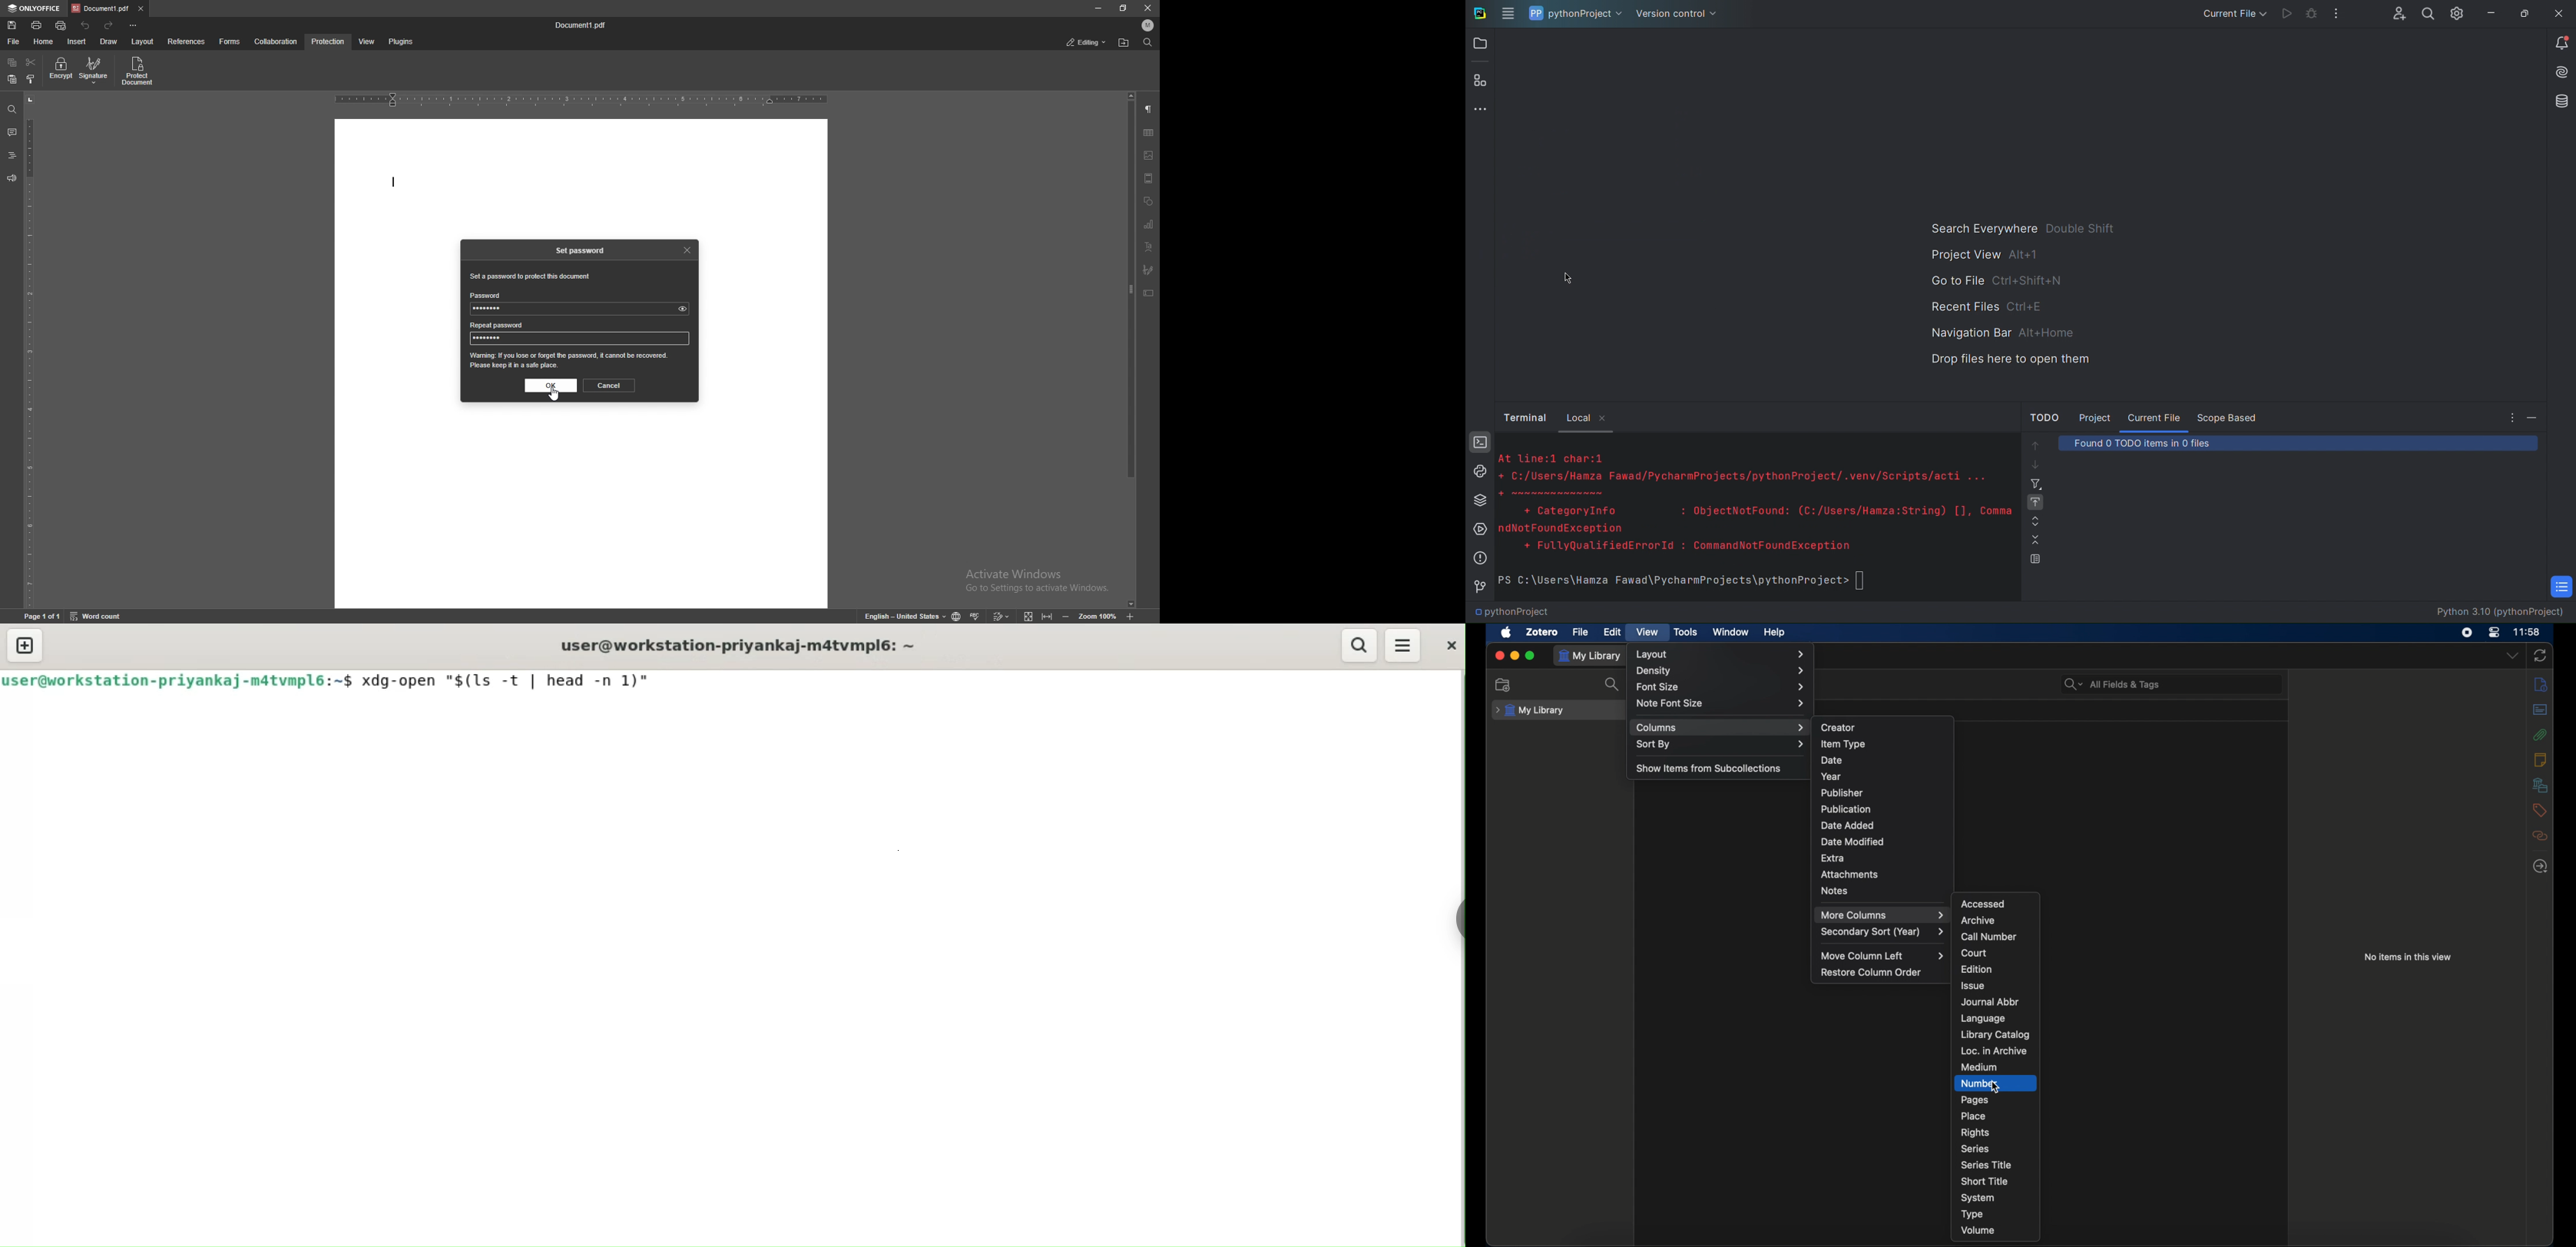  Describe the element at coordinates (11, 155) in the screenshot. I see `headings` at that location.